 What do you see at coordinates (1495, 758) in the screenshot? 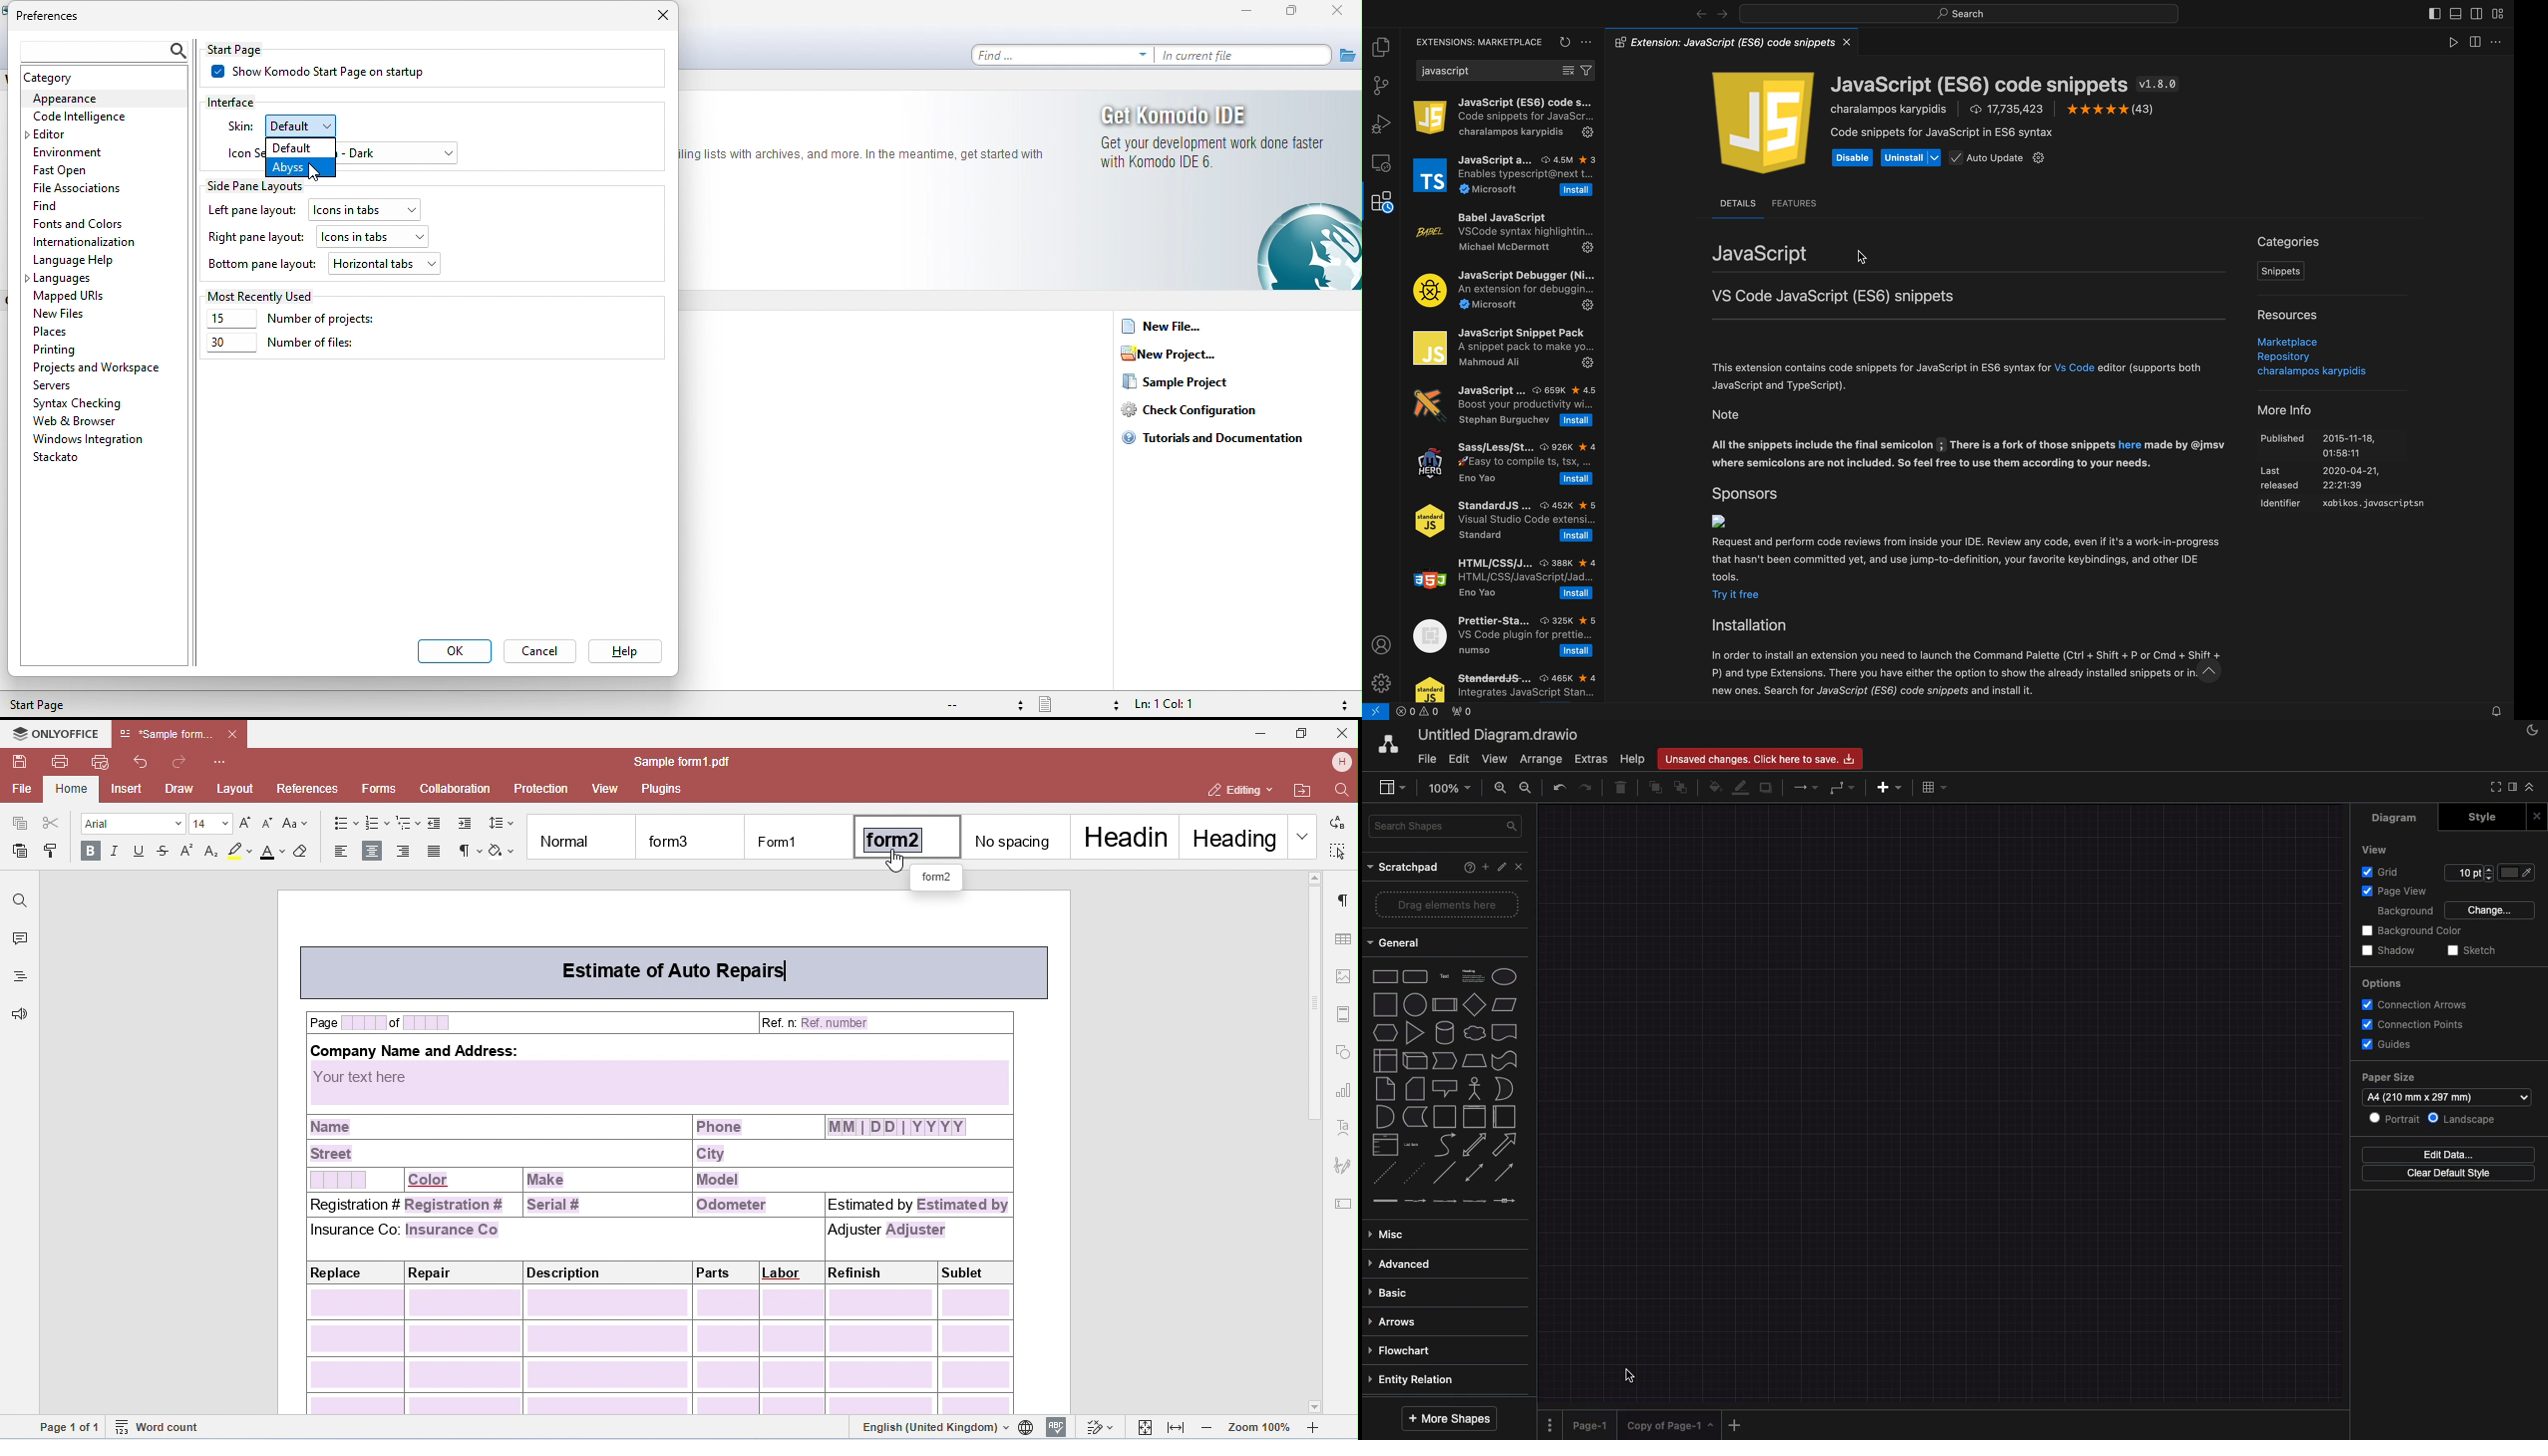
I see `view` at bounding box center [1495, 758].